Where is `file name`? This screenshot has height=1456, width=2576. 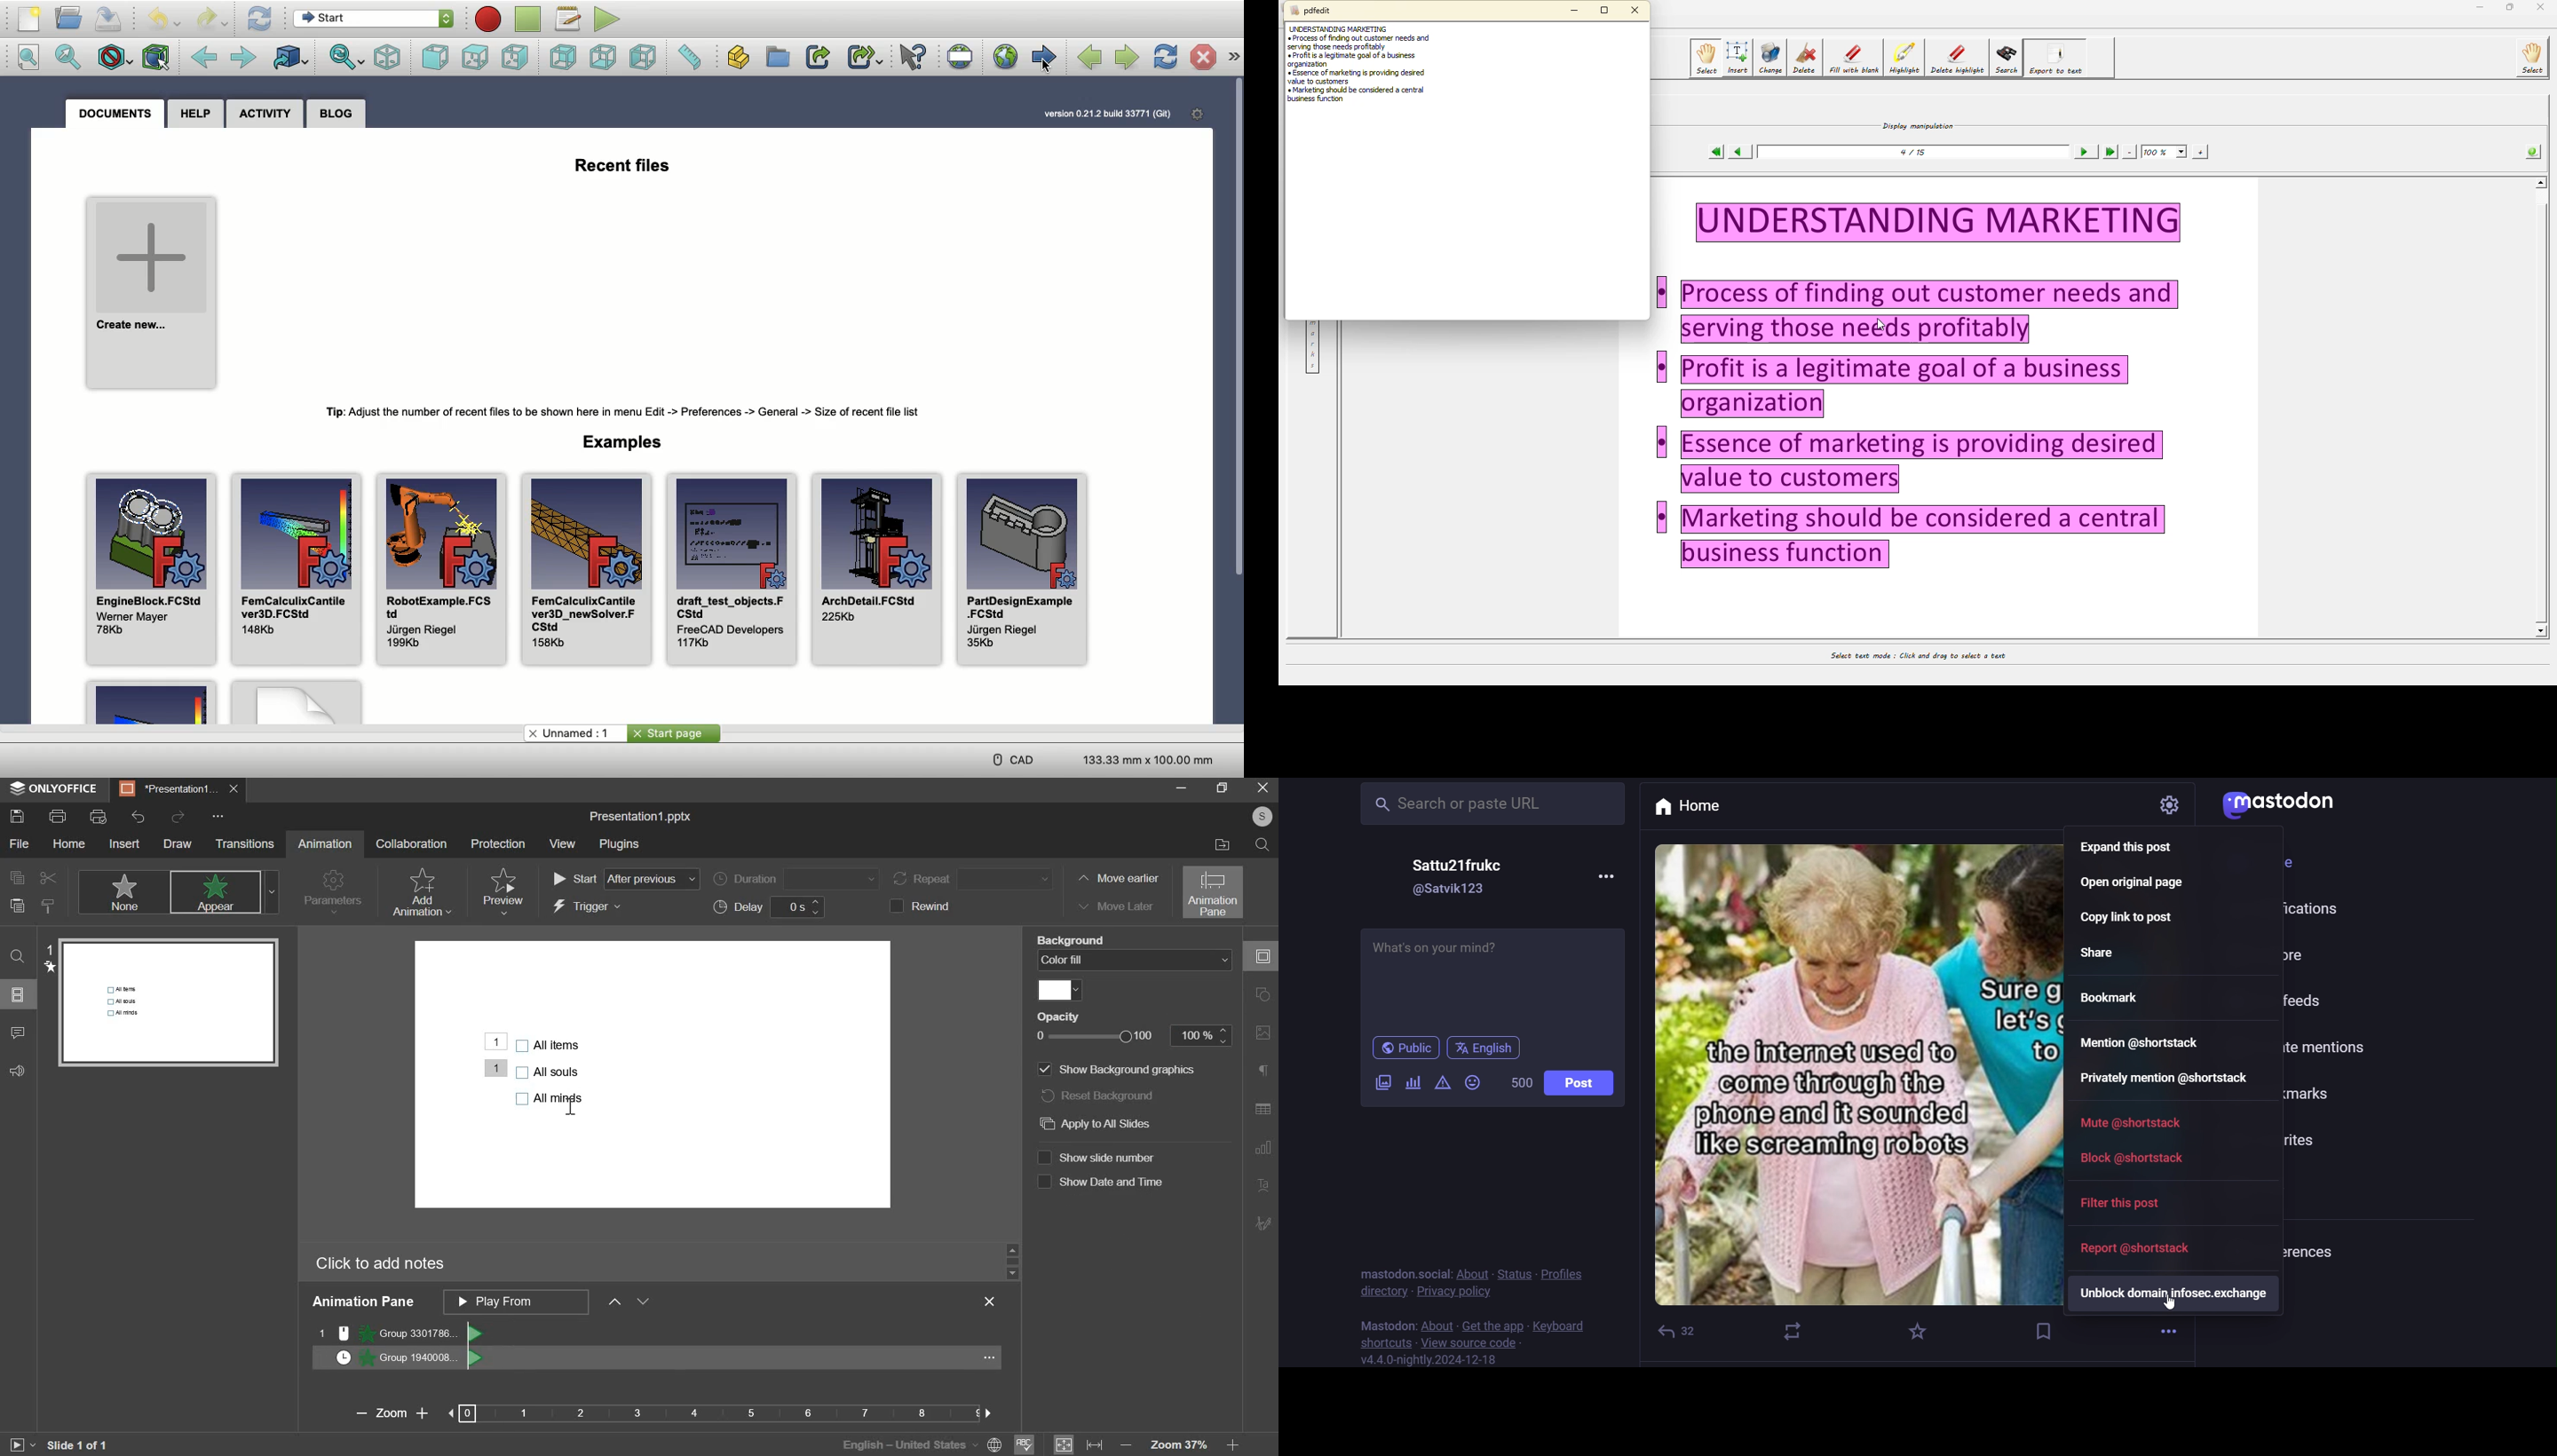 file name is located at coordinates (641, 817).